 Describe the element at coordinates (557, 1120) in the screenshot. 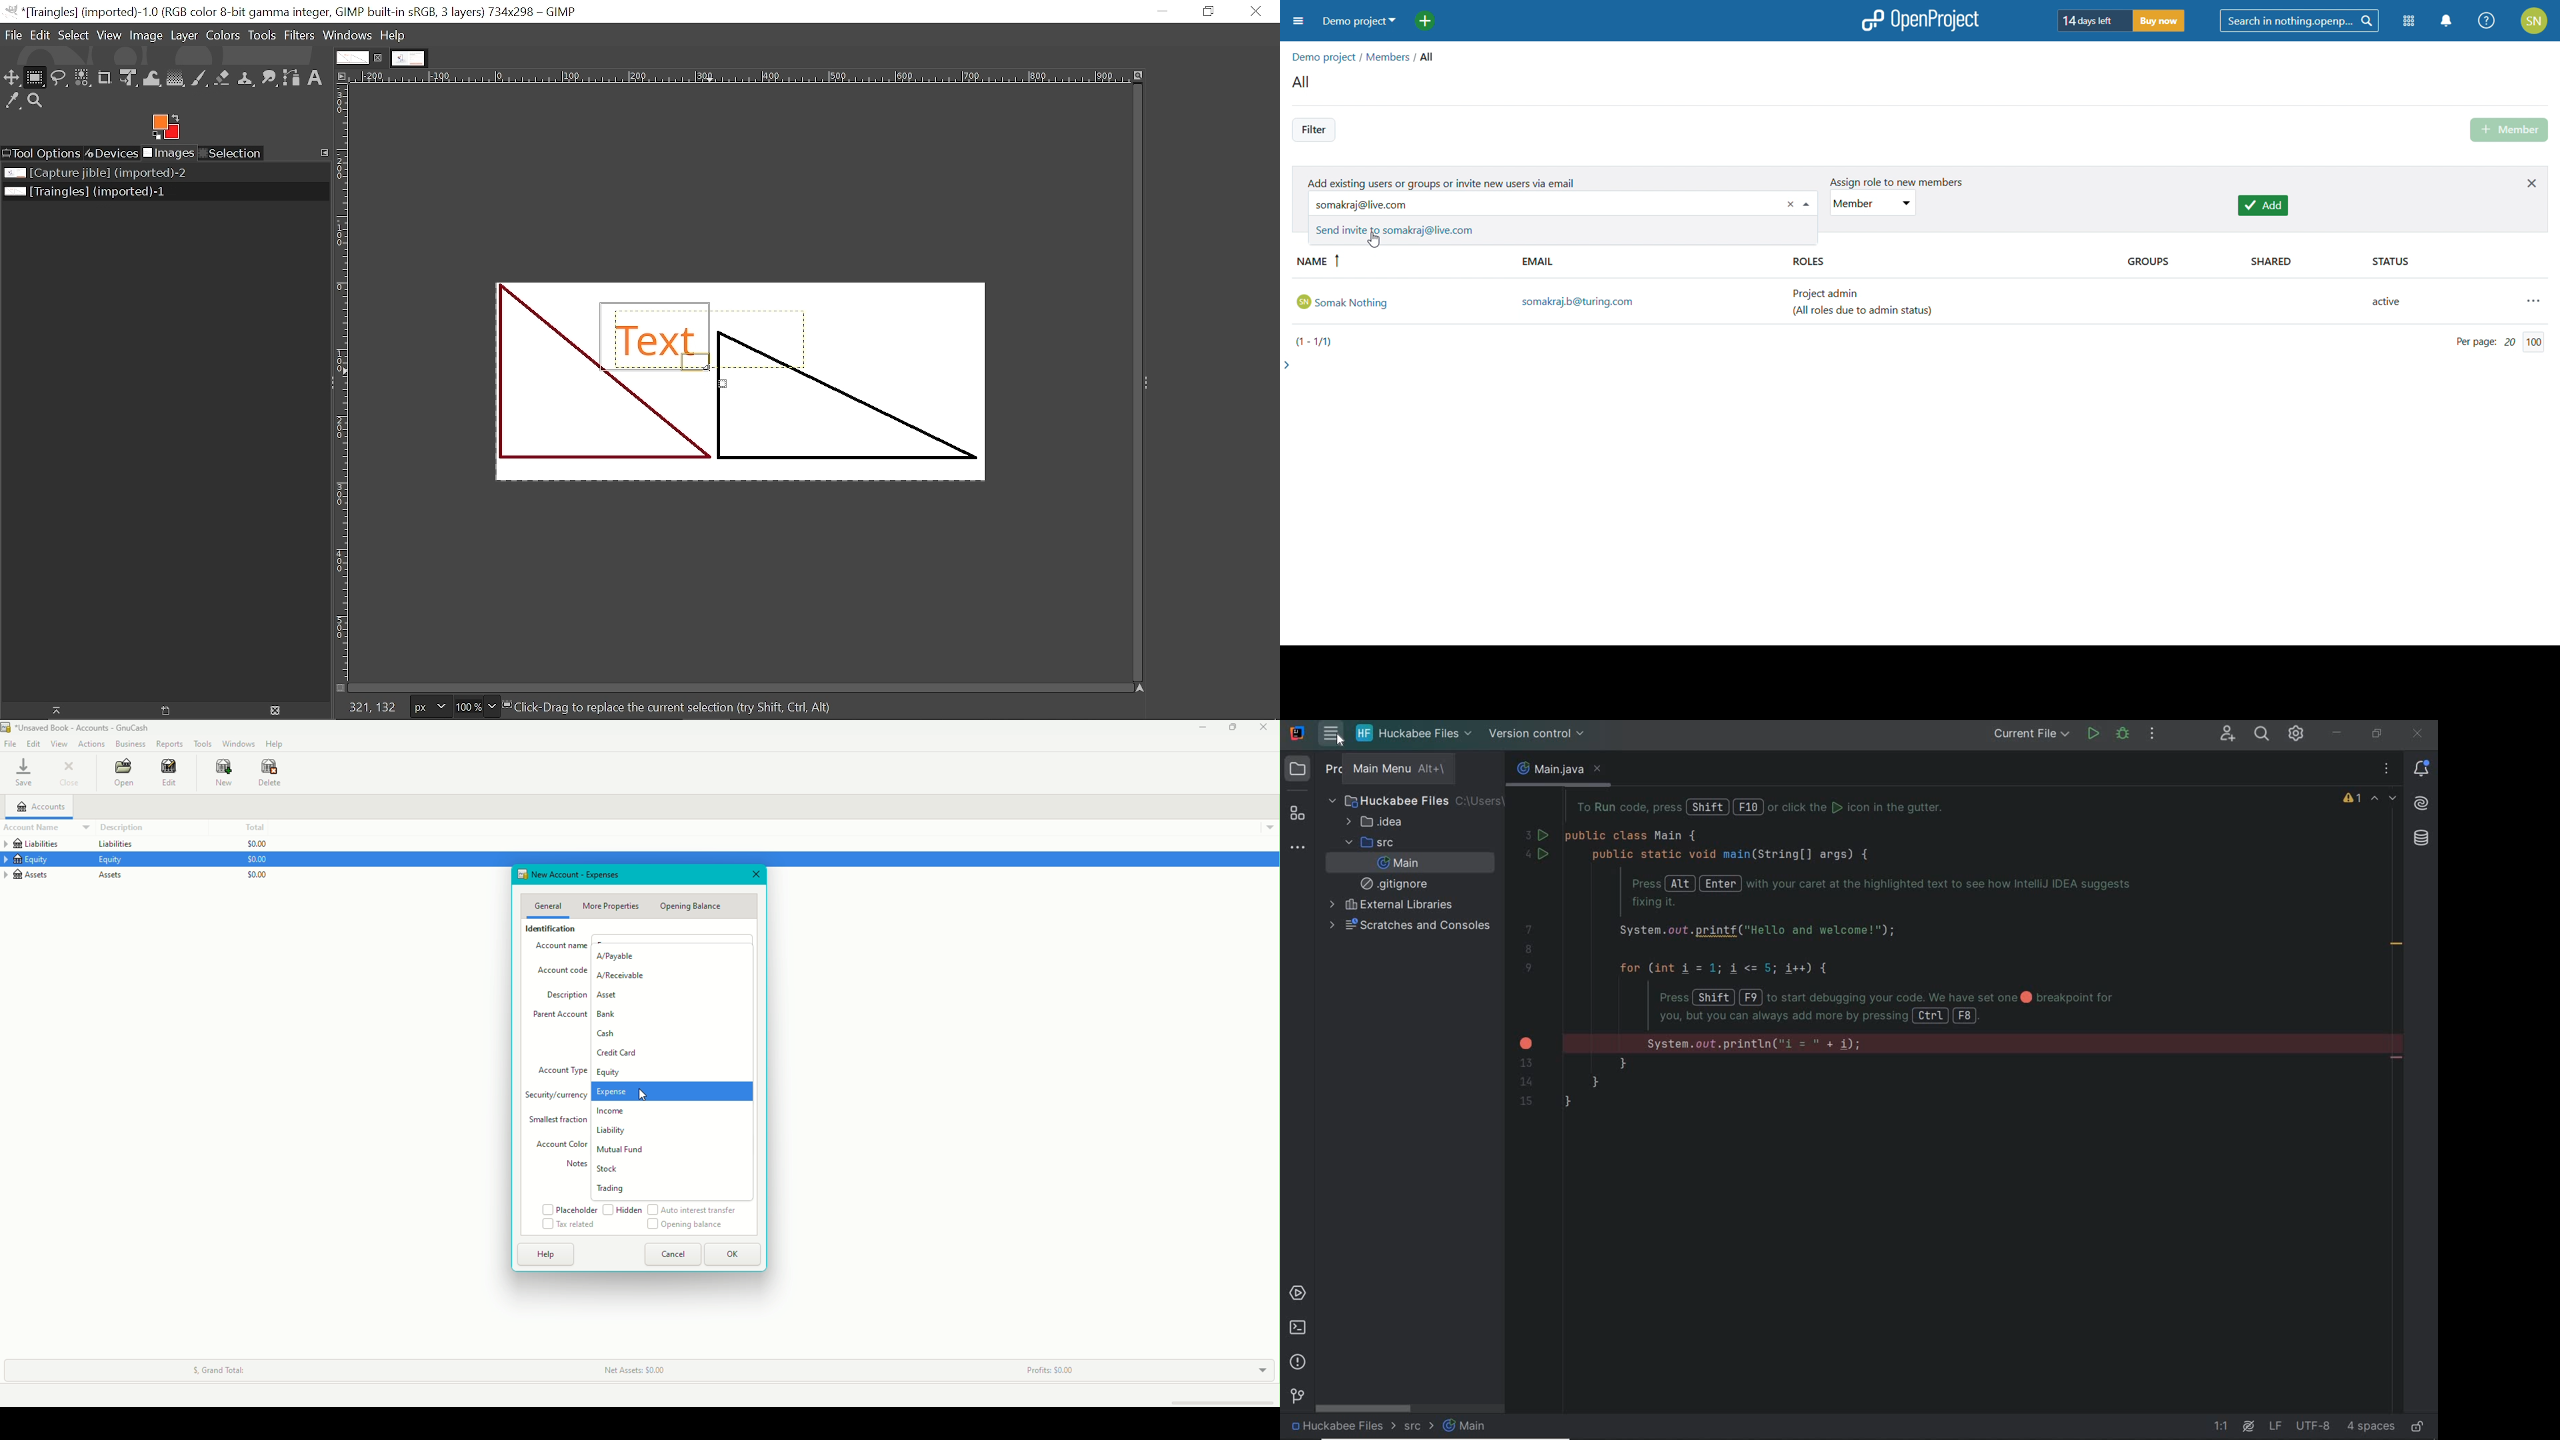

I see `Smallest Fraction` at that location.